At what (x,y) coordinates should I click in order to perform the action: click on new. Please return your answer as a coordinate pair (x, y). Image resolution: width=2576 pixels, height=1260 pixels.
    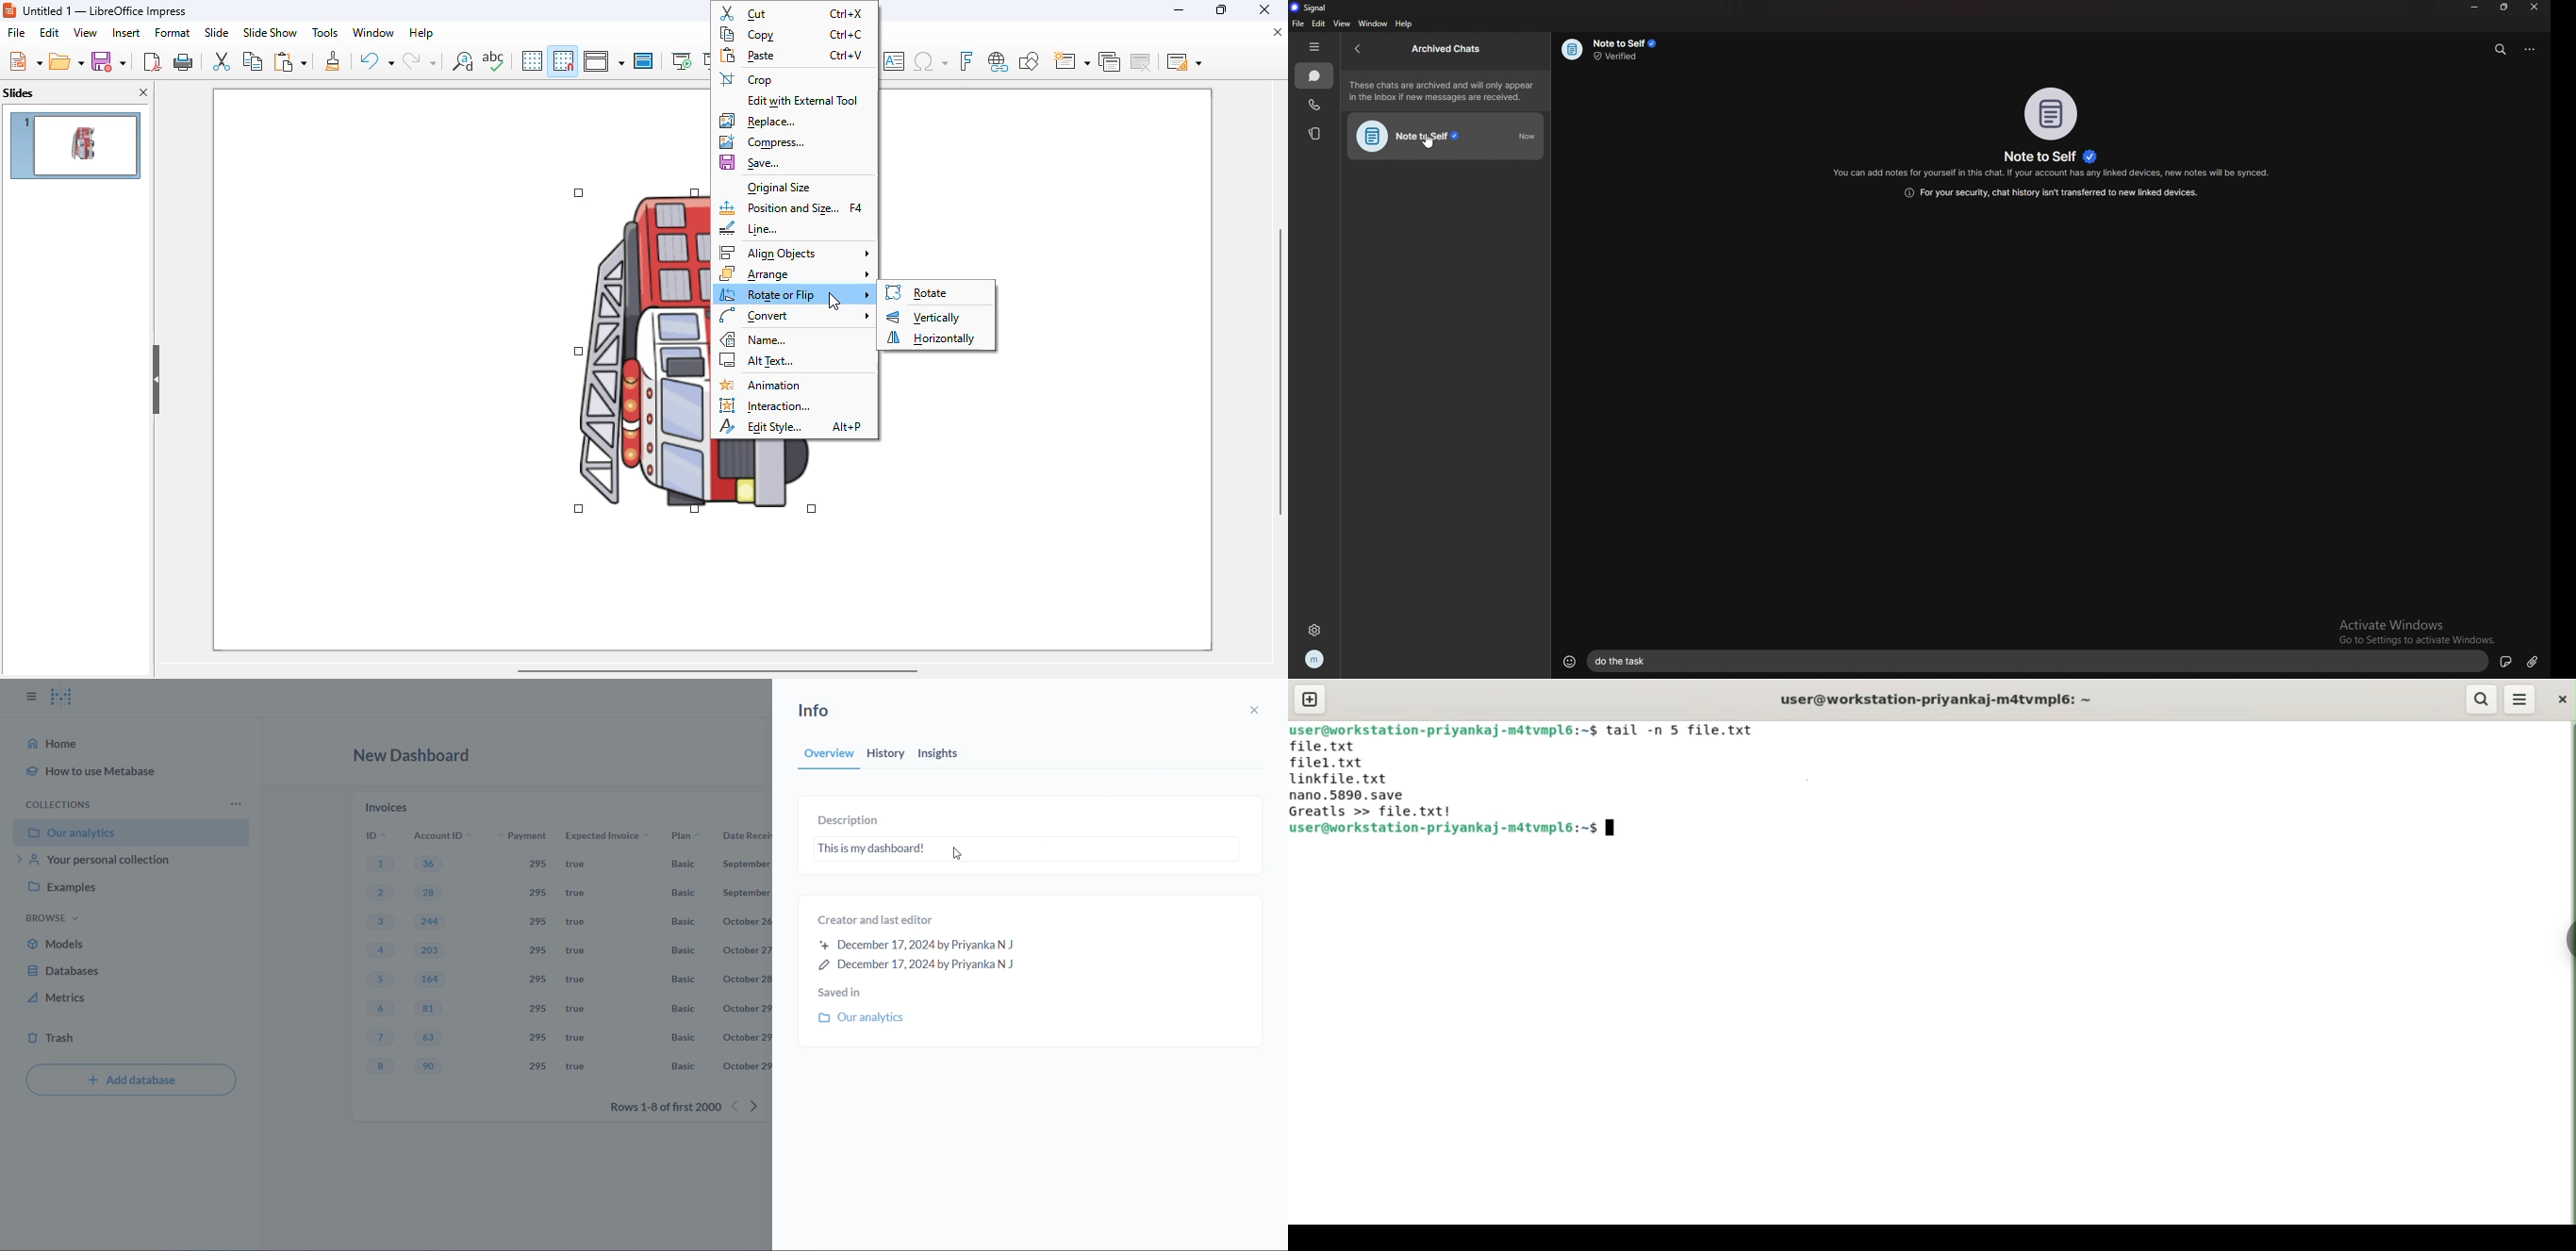
    Looking at the image, I should click on (25, 60).